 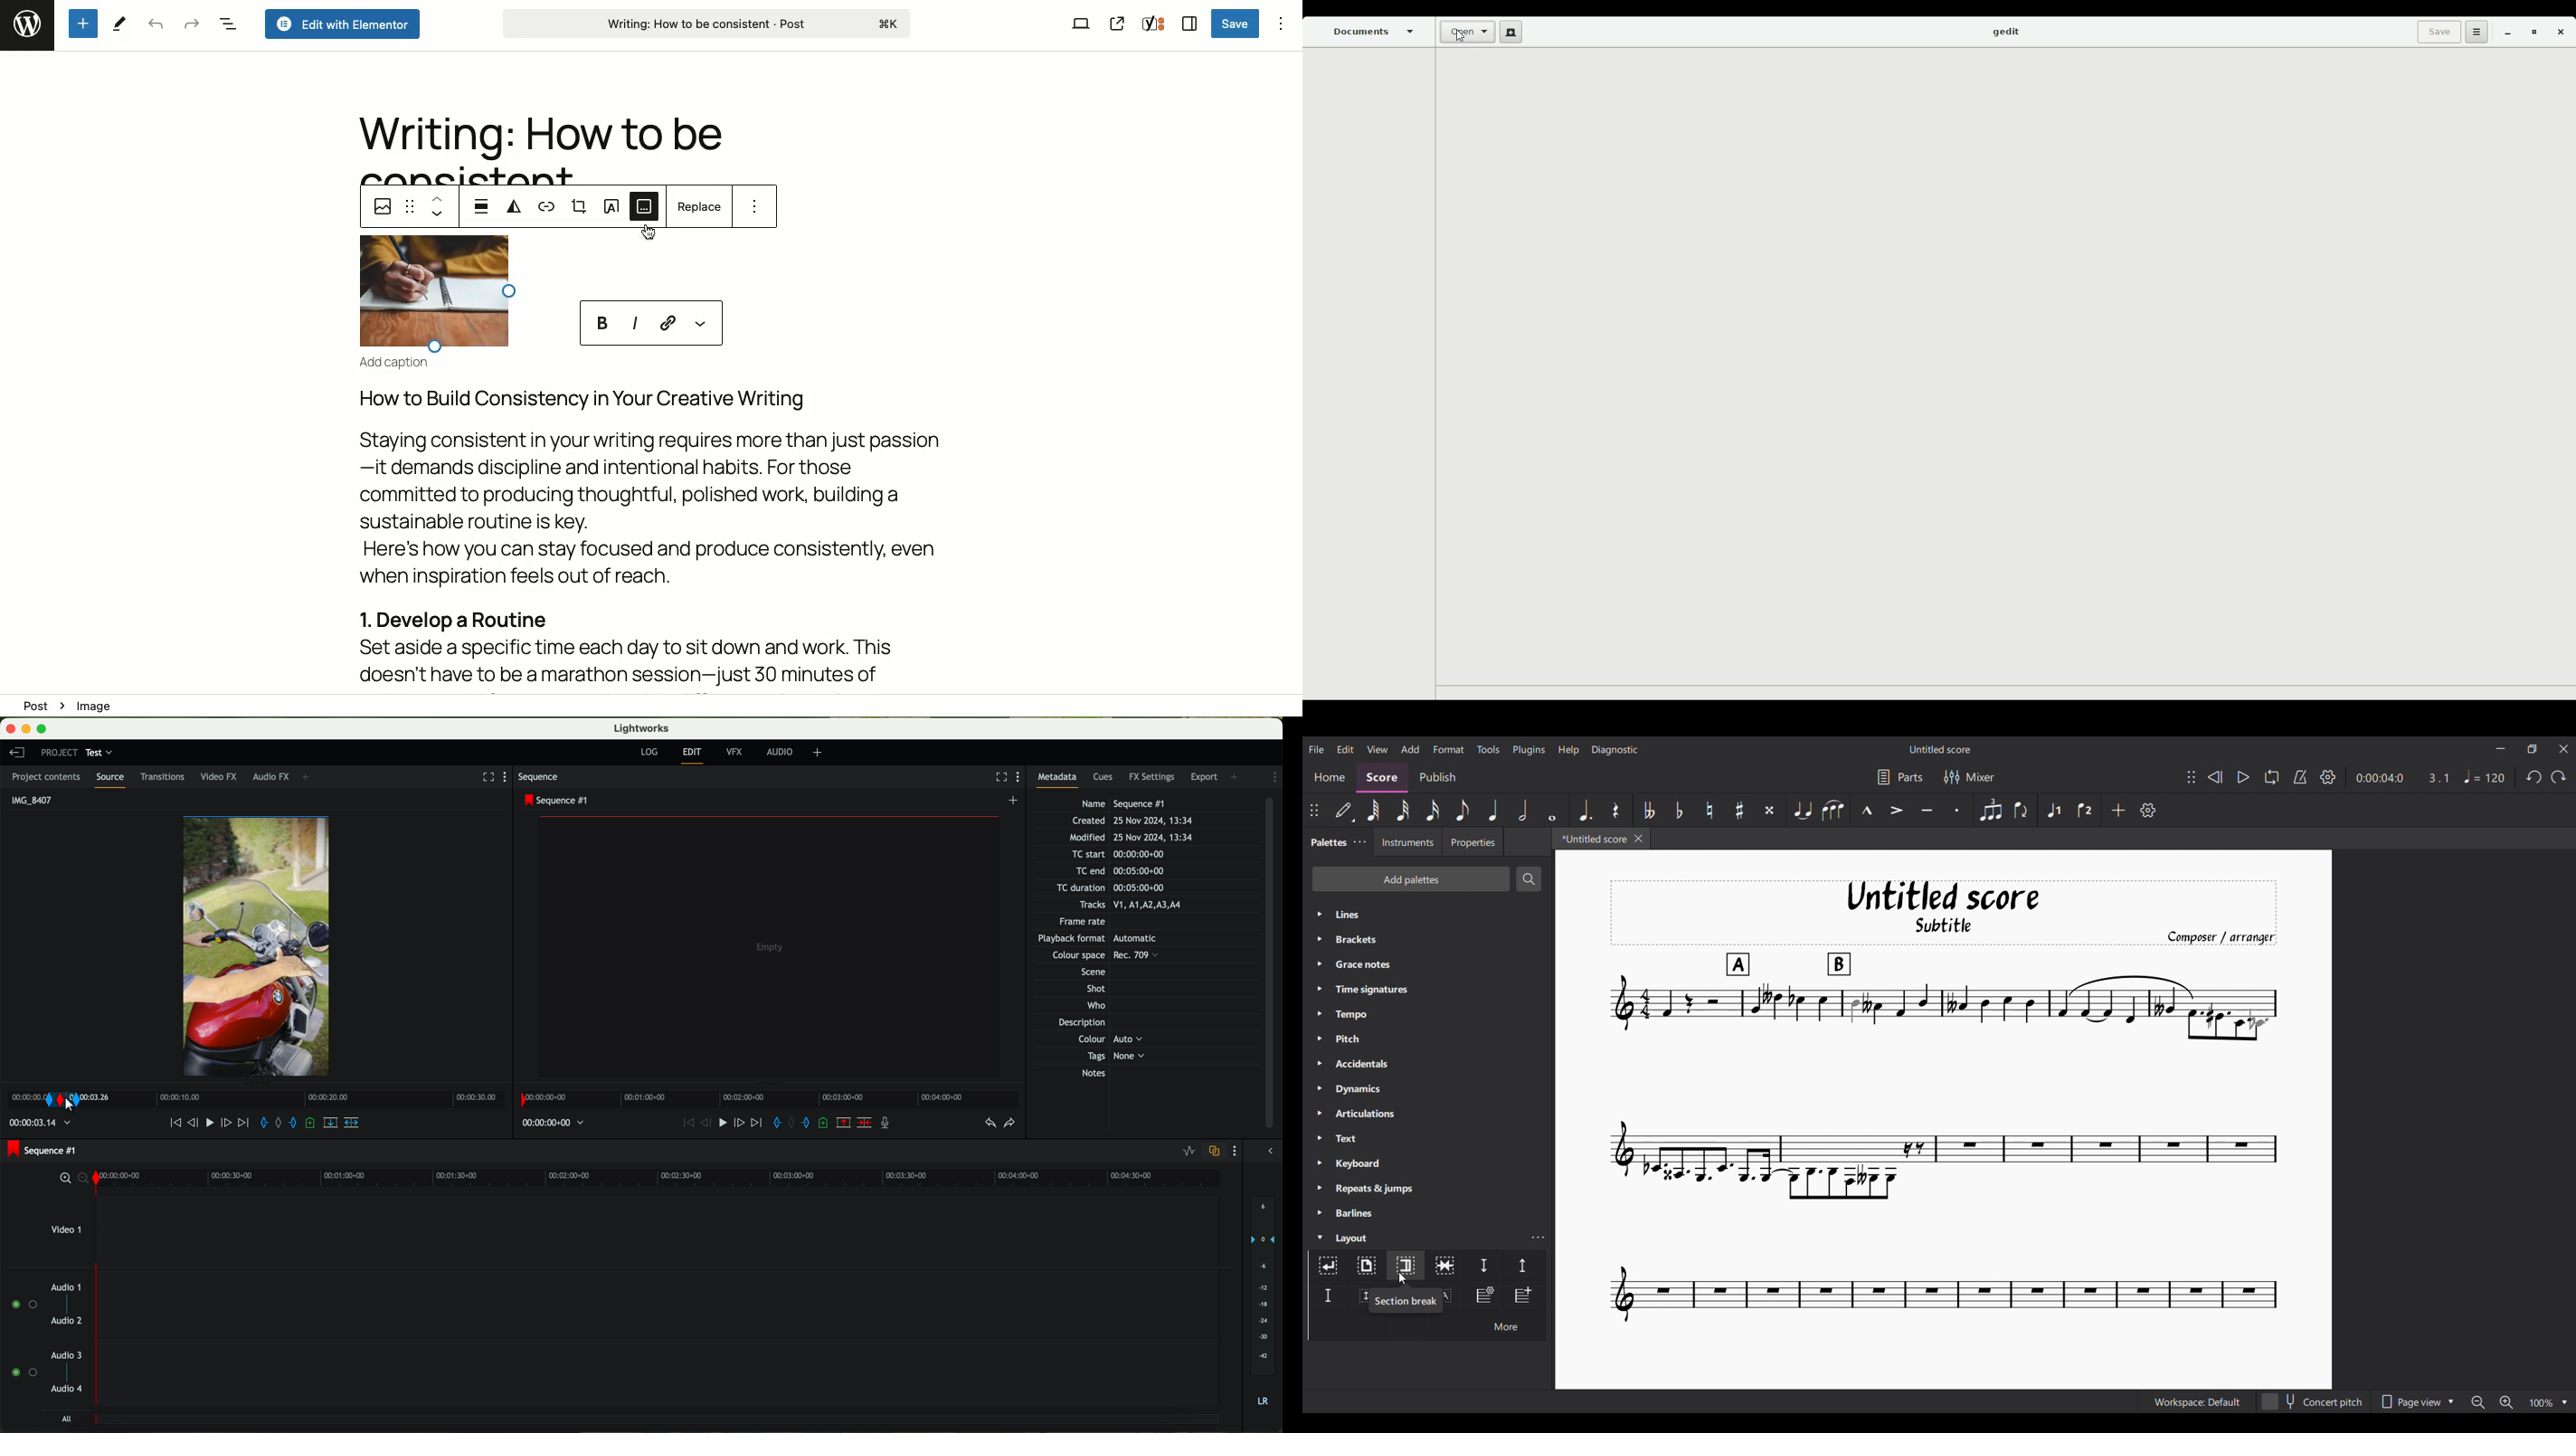 What do you see at coordinates (1527, 879) in the screenshot?
I see `Search` at bounding box center [1527, 879].